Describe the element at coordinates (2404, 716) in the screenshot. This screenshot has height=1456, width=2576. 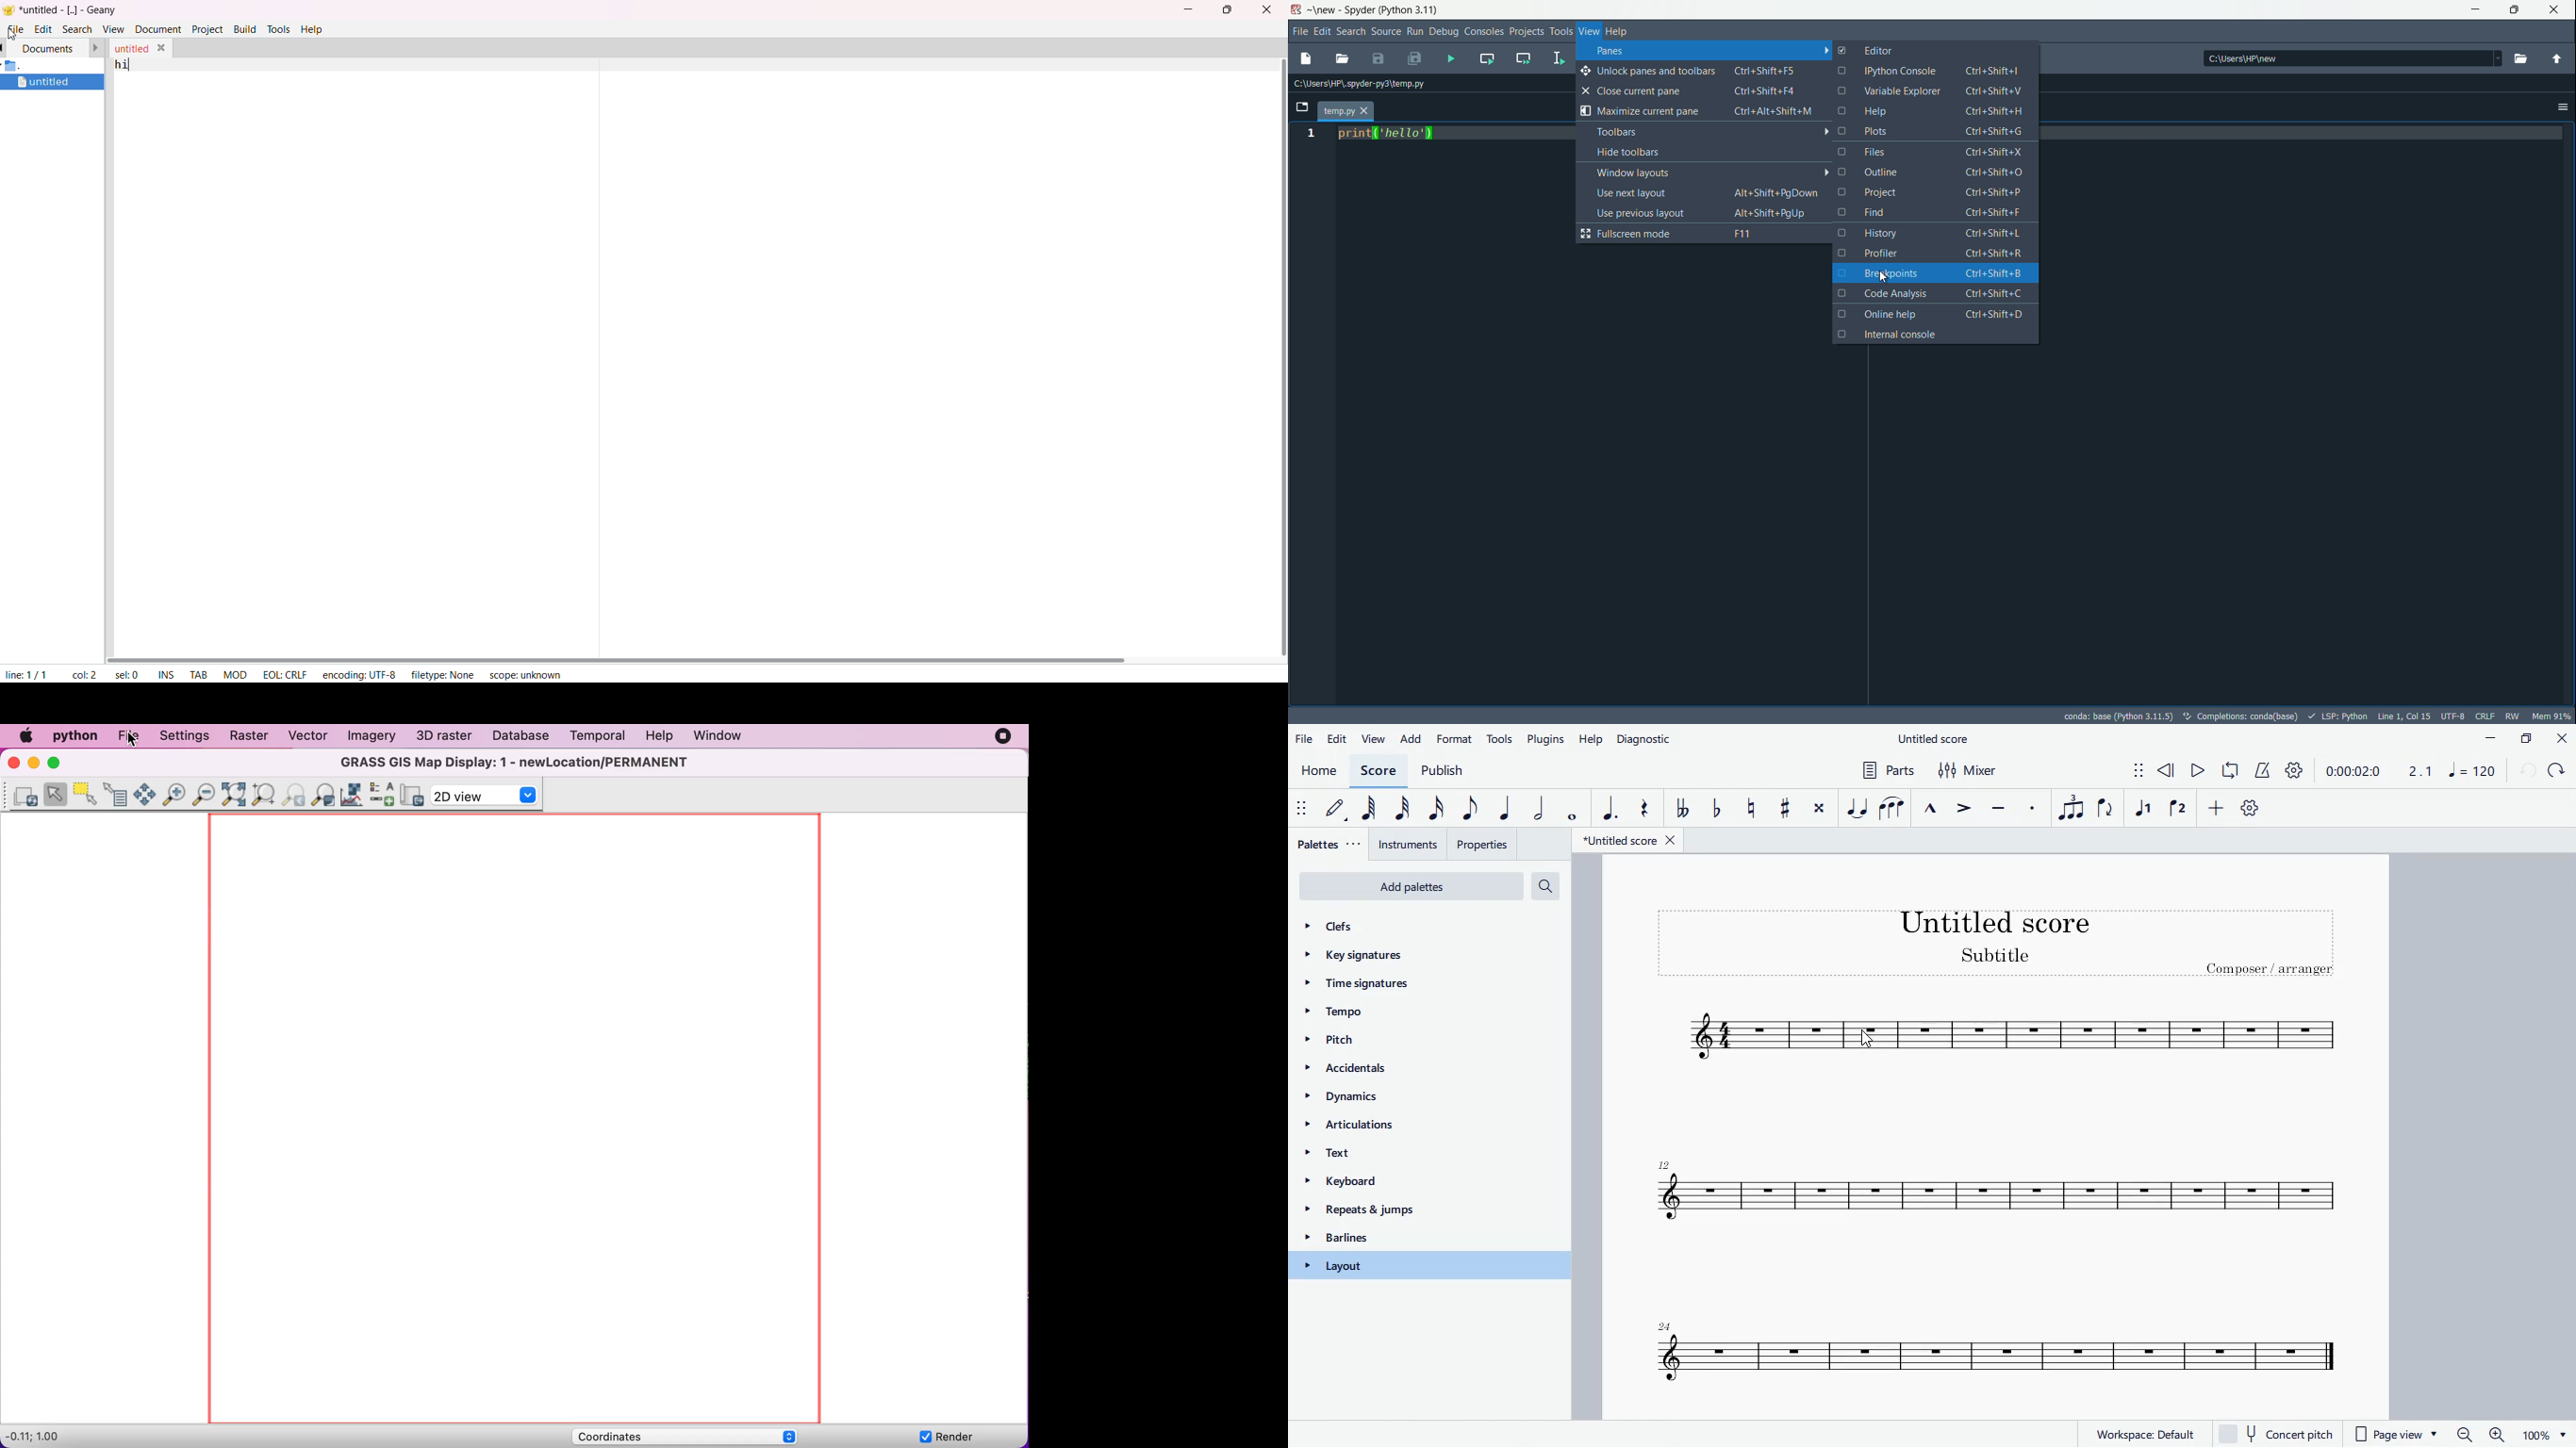
I see `Line1, col 15` at that location.